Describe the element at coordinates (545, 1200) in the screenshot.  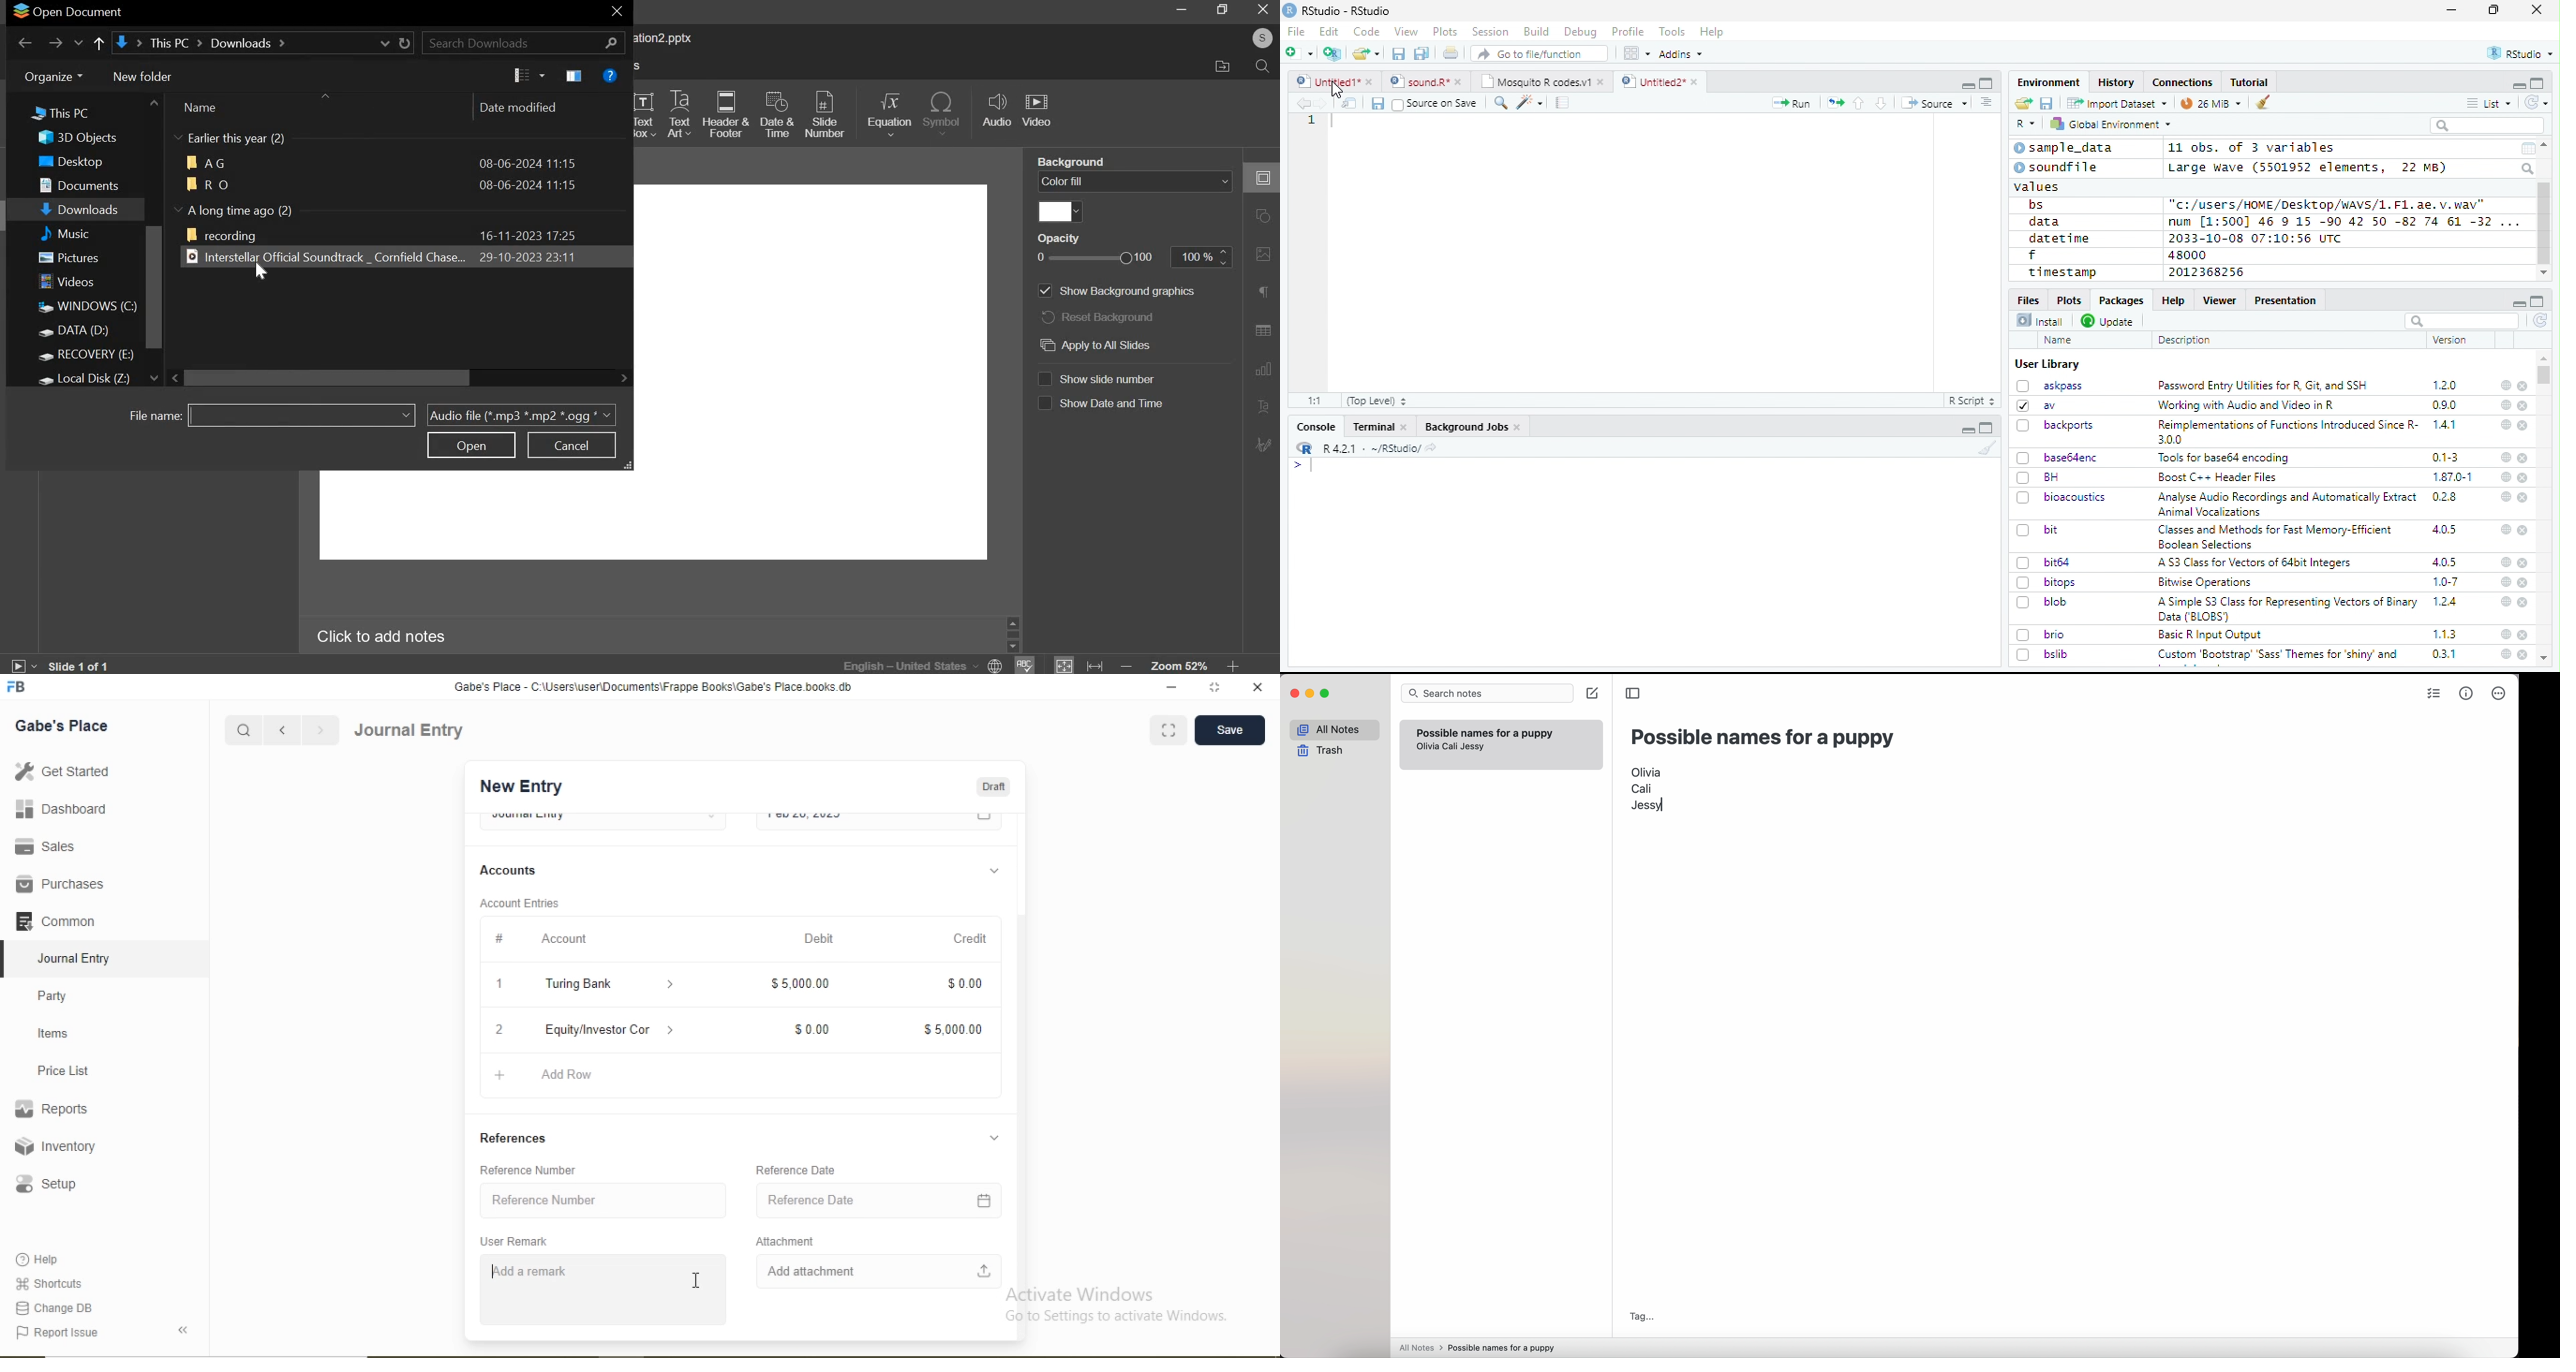
I see `Reference Number` at that location.